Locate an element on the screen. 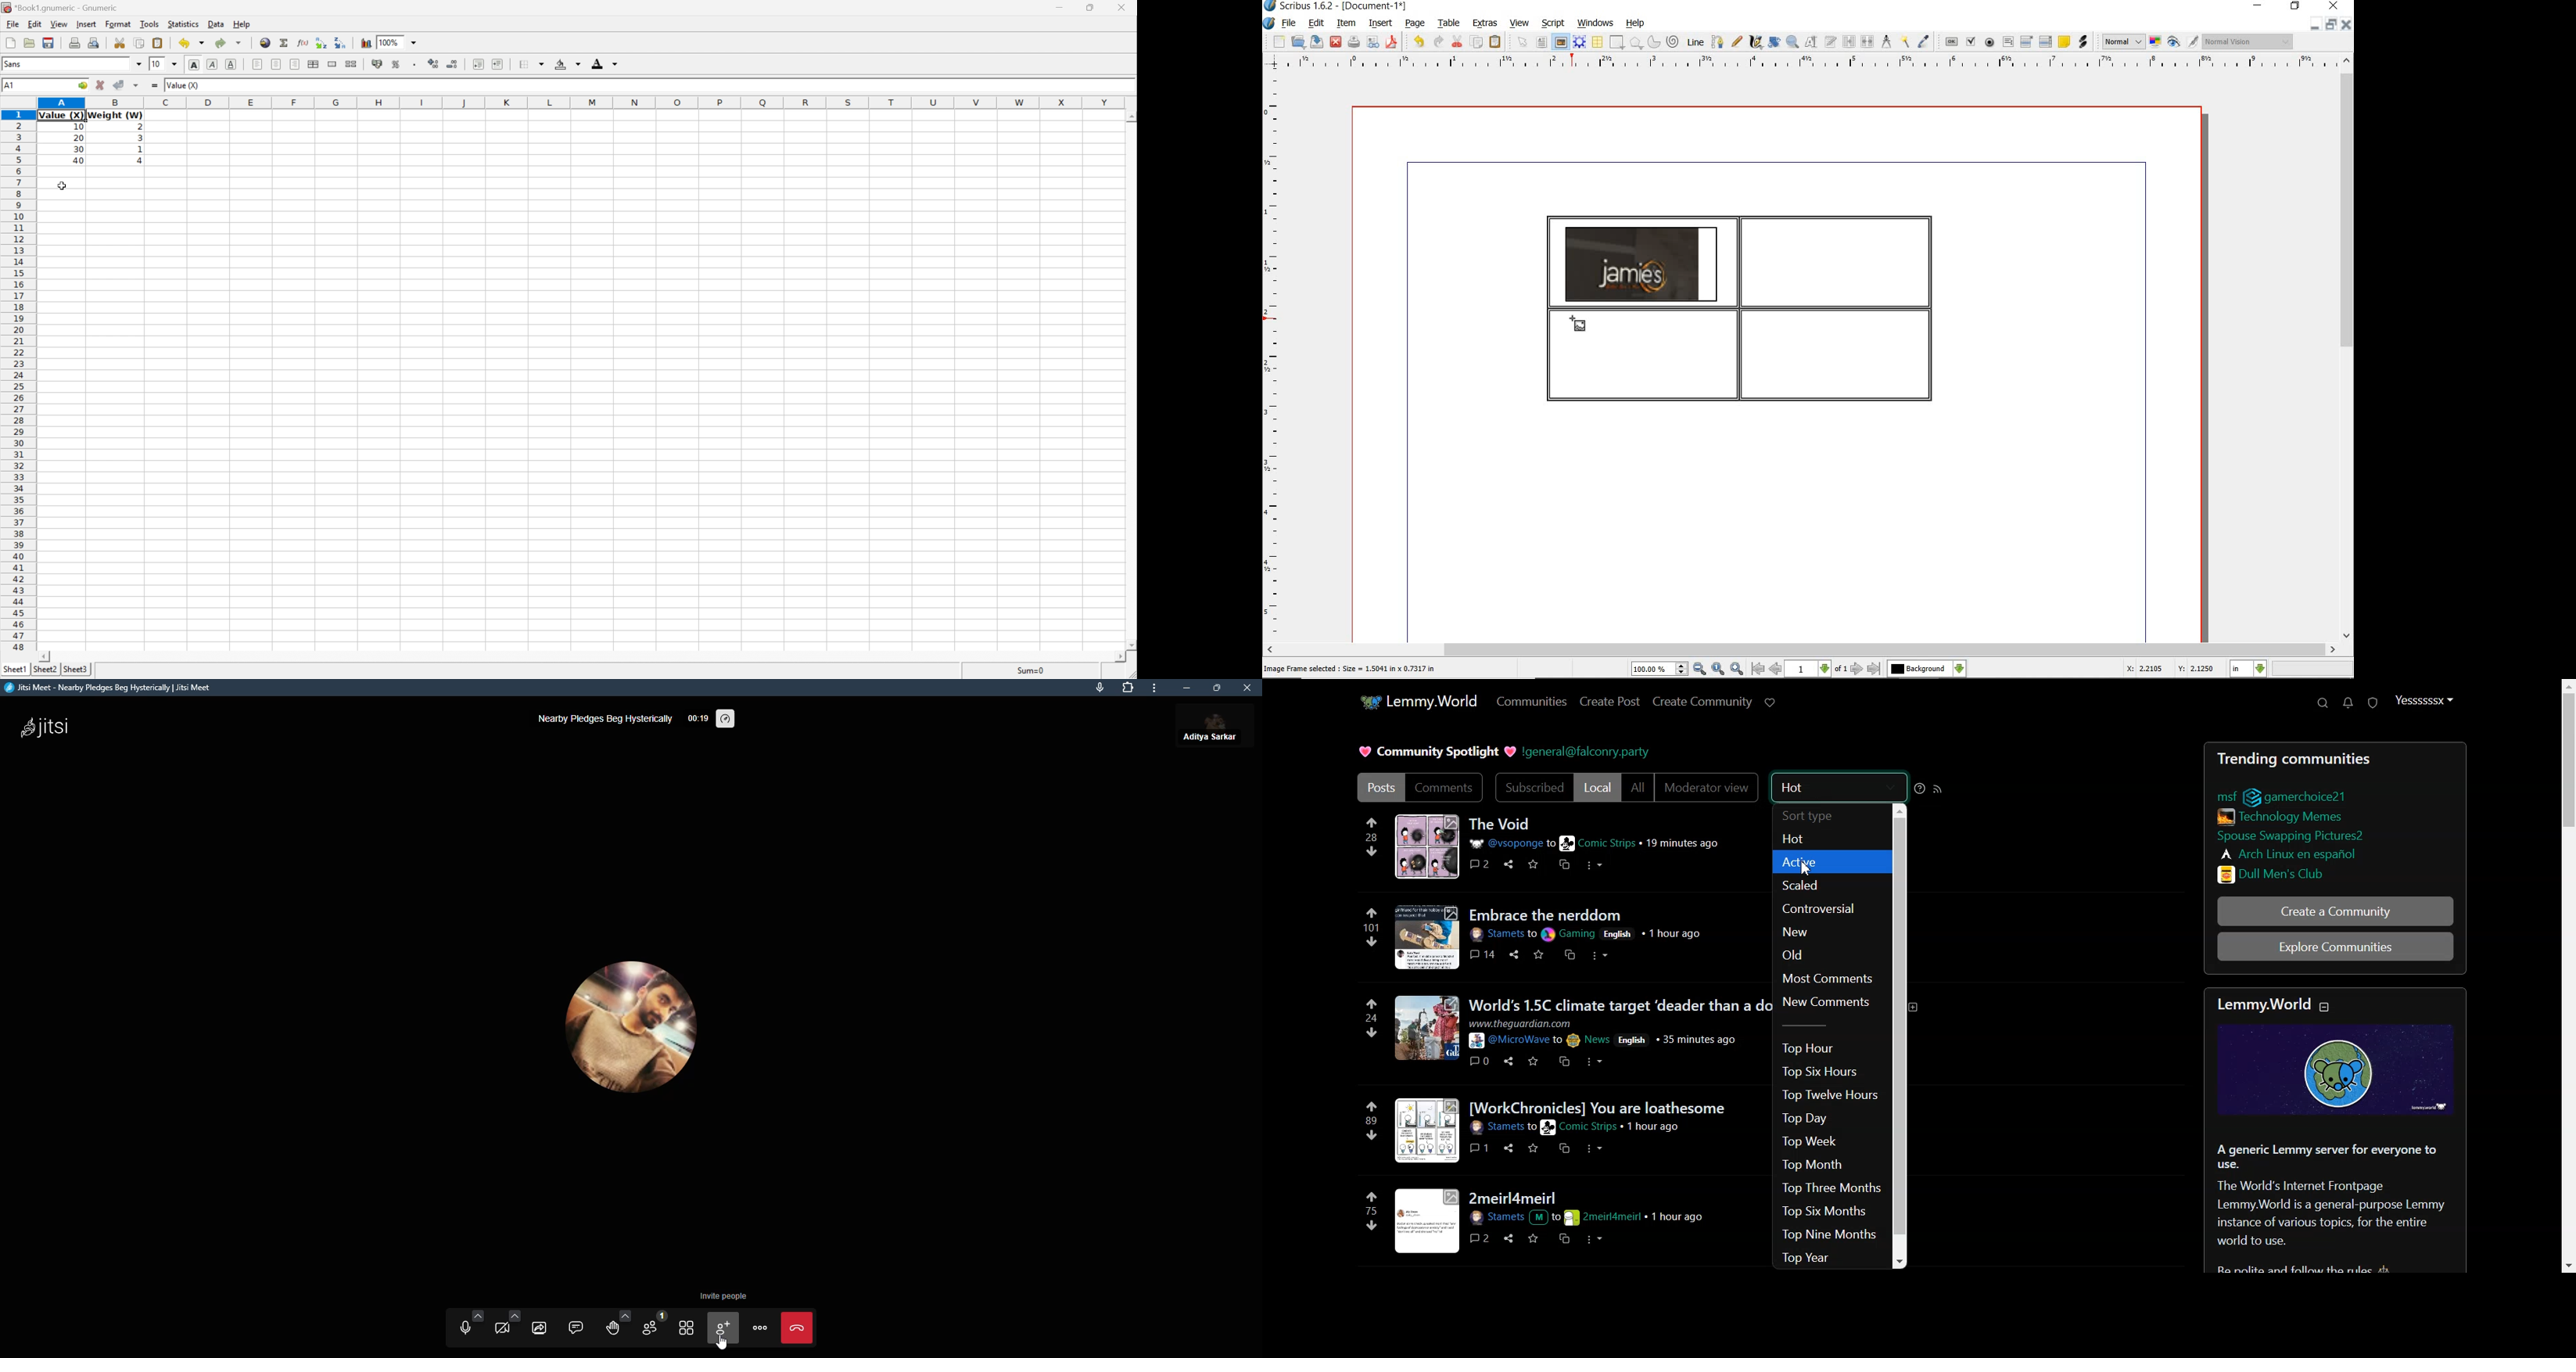 Image resolution: width=2576 pixels, height=1372 pixels. Tools is located at coordinates (151, 24).